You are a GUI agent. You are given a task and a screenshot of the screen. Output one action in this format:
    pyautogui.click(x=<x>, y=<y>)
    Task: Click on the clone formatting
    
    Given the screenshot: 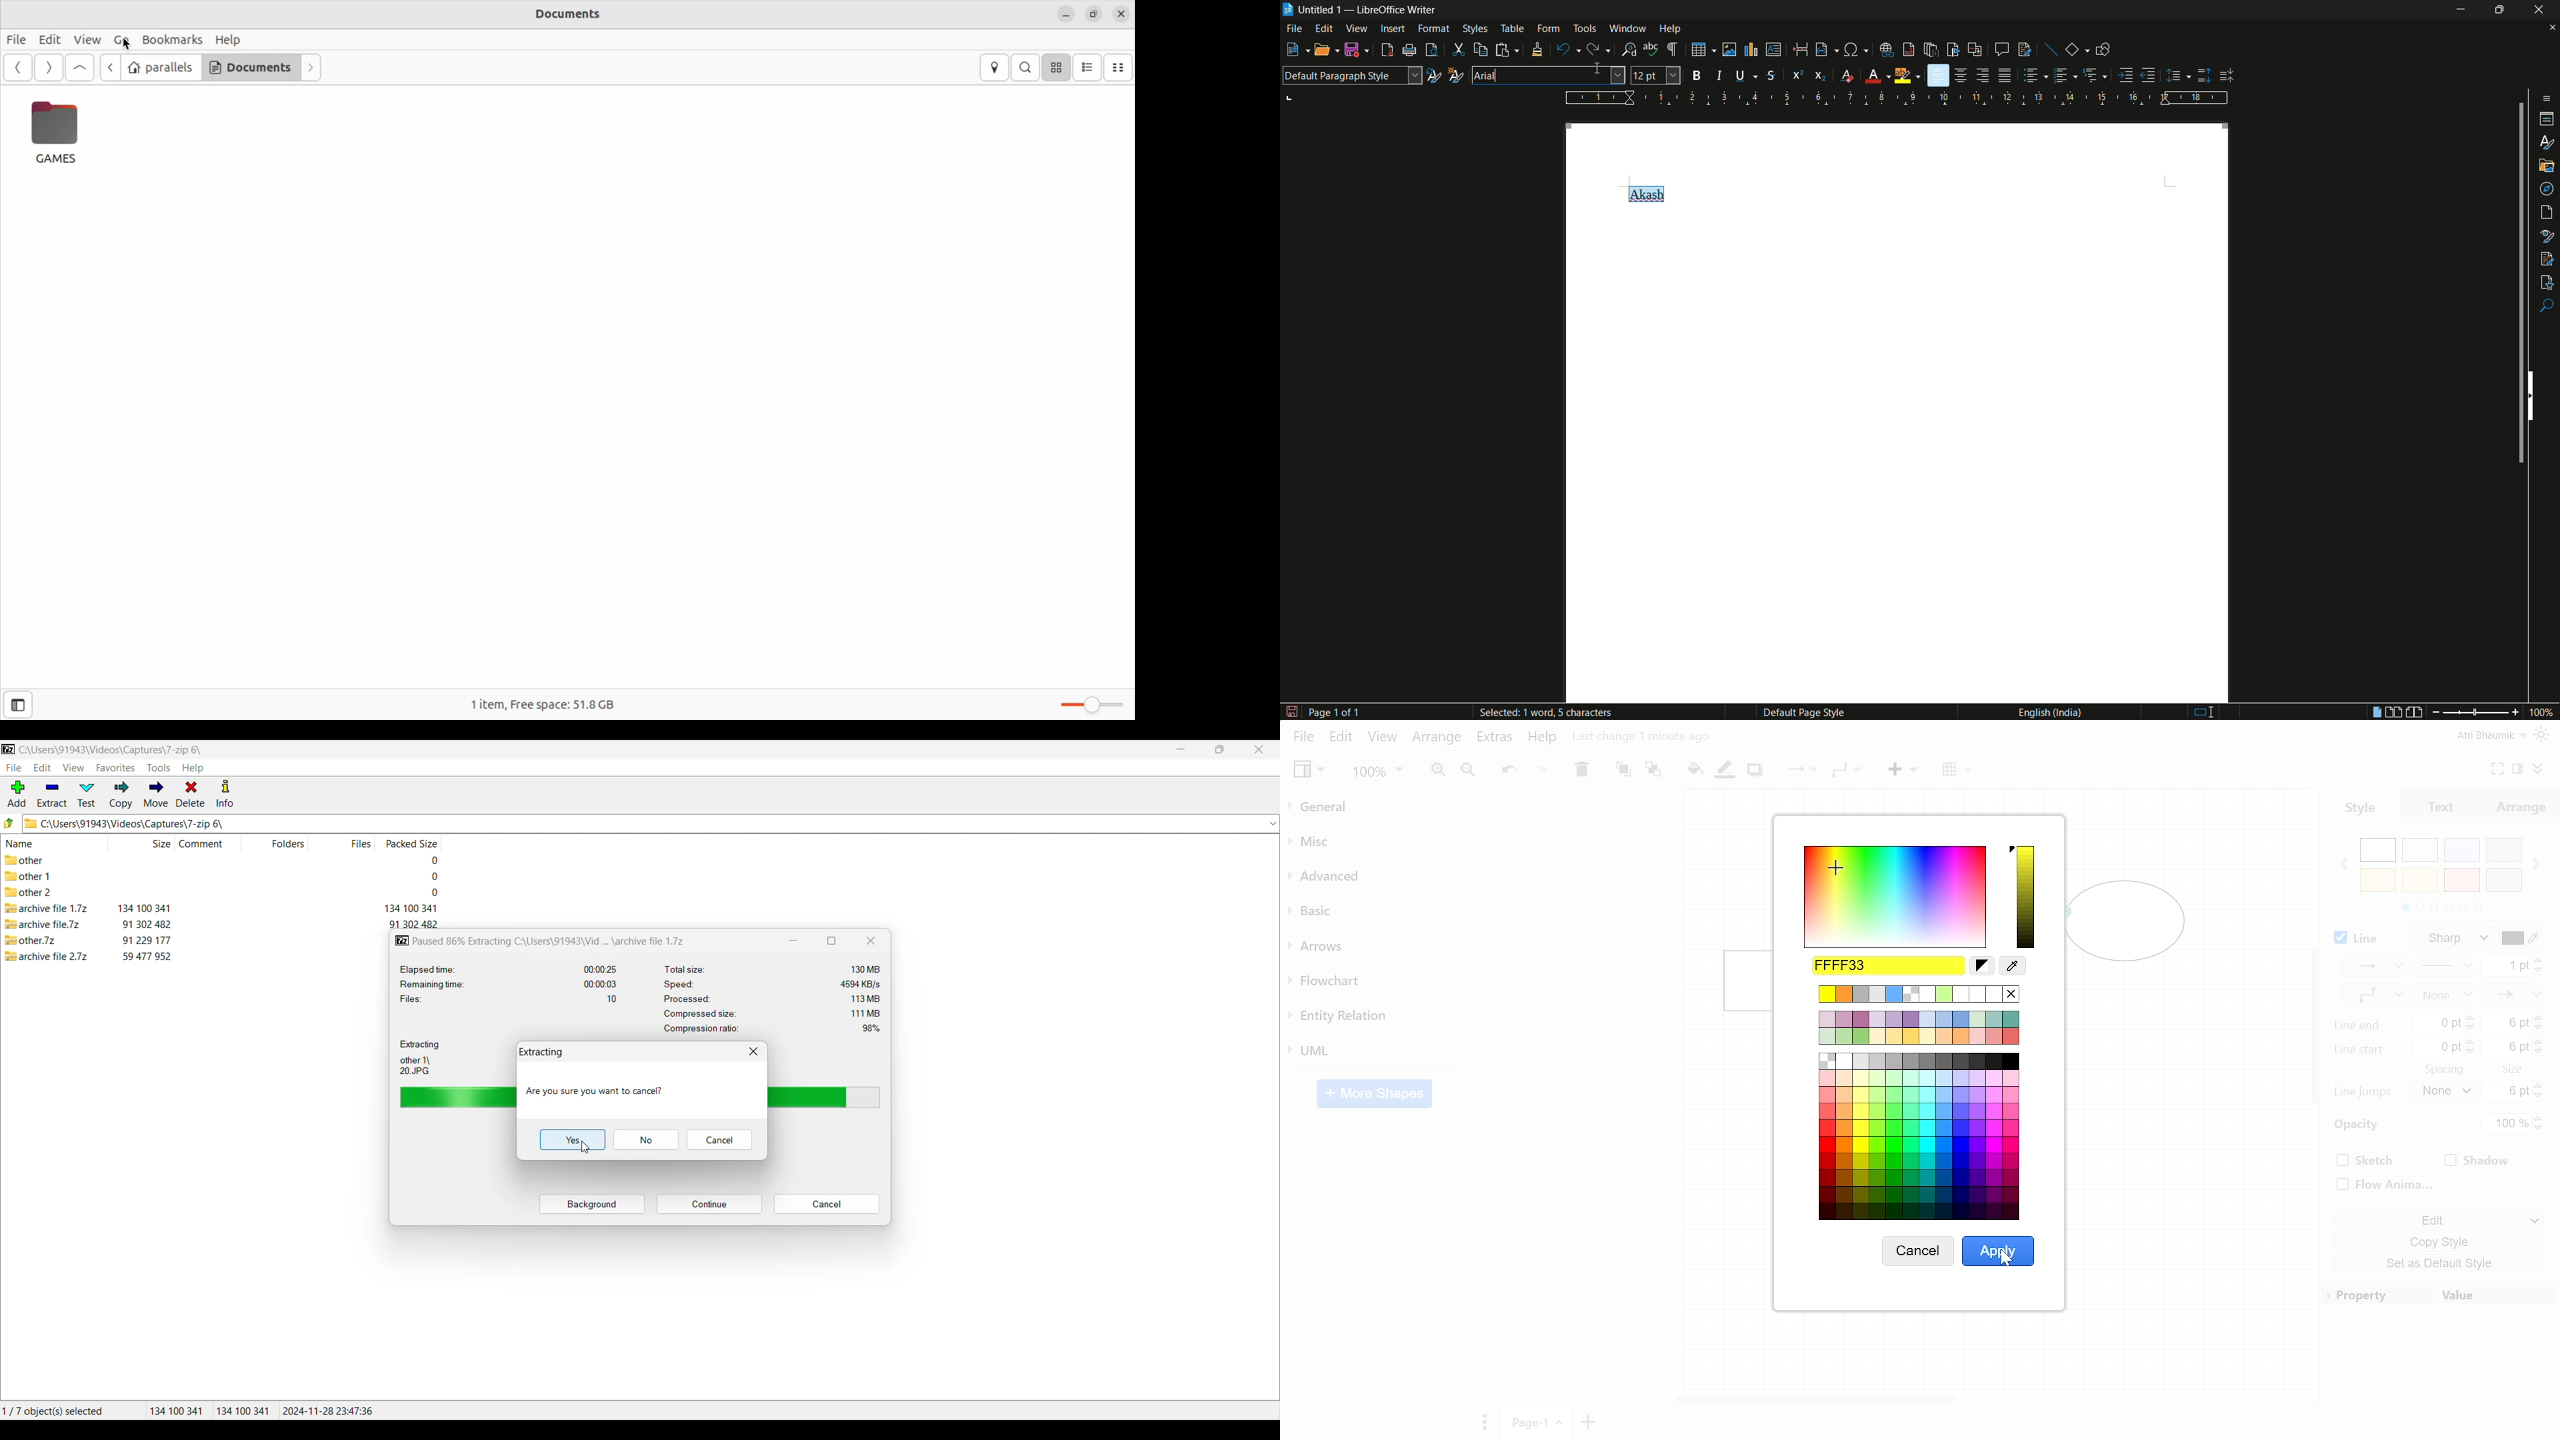 What is the action you would take?
    pyautogui.click(x=1536, y=49)
    